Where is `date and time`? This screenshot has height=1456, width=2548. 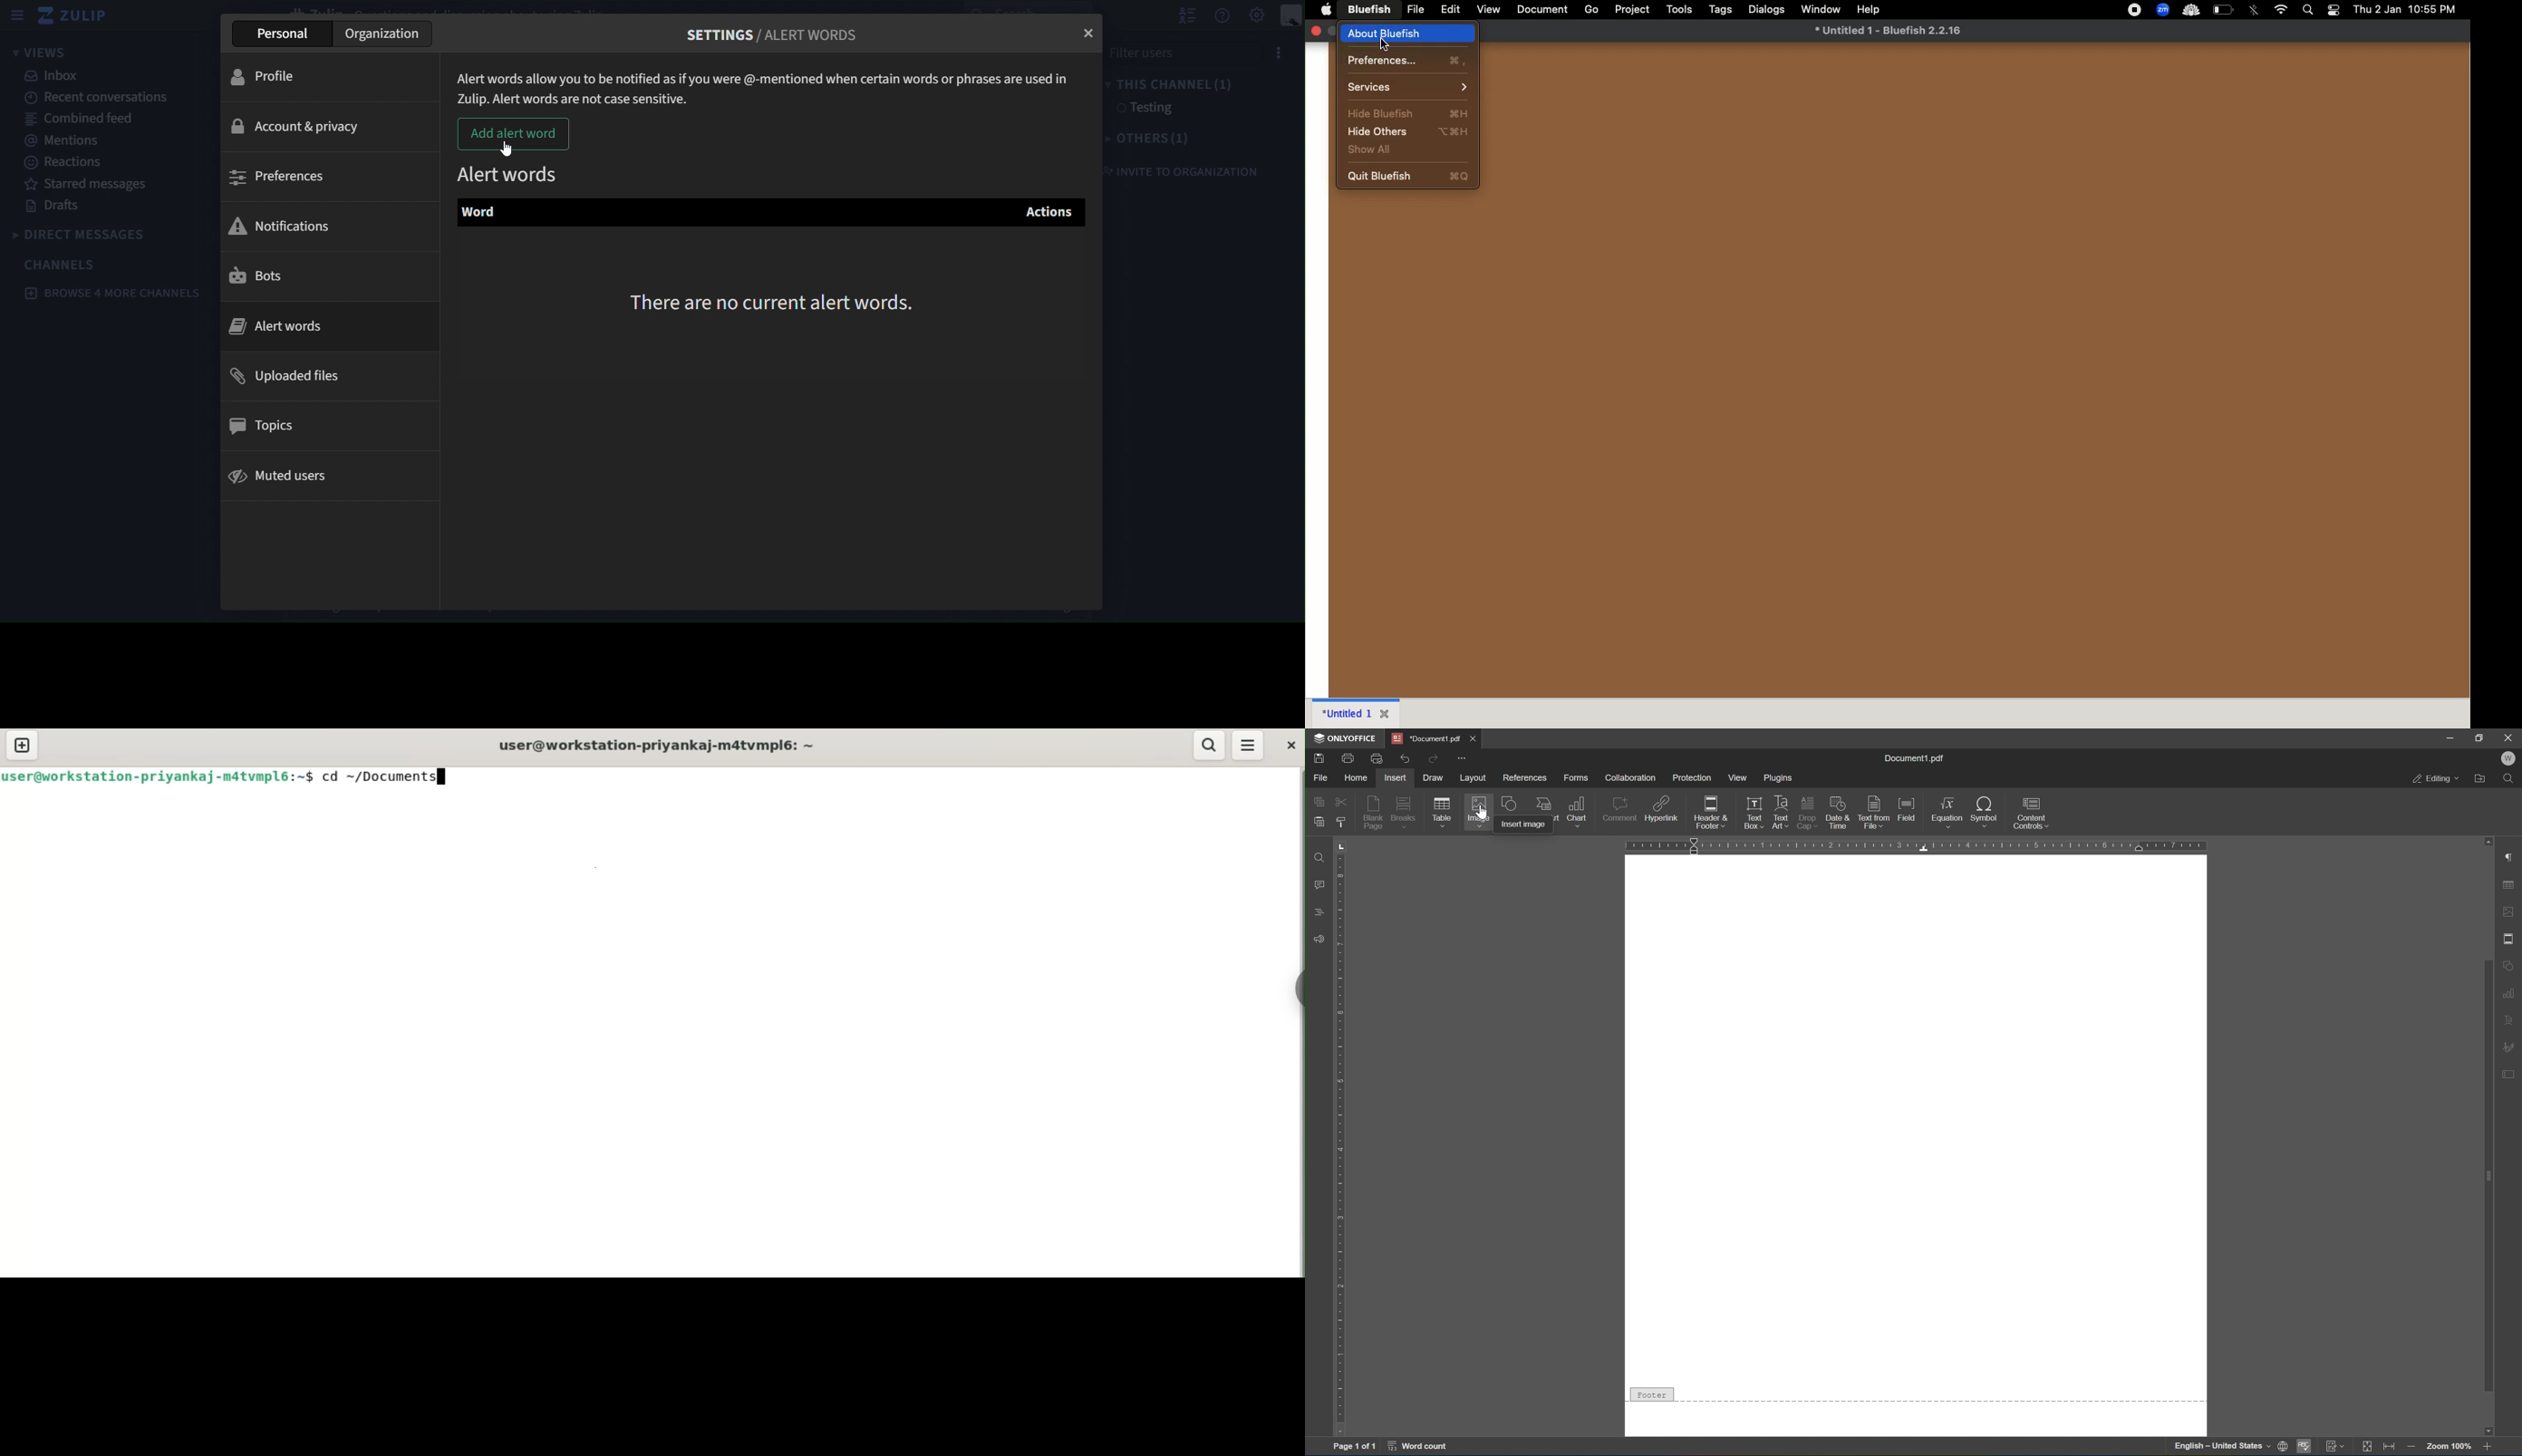 date and time is located at coordinates (1839, 813).